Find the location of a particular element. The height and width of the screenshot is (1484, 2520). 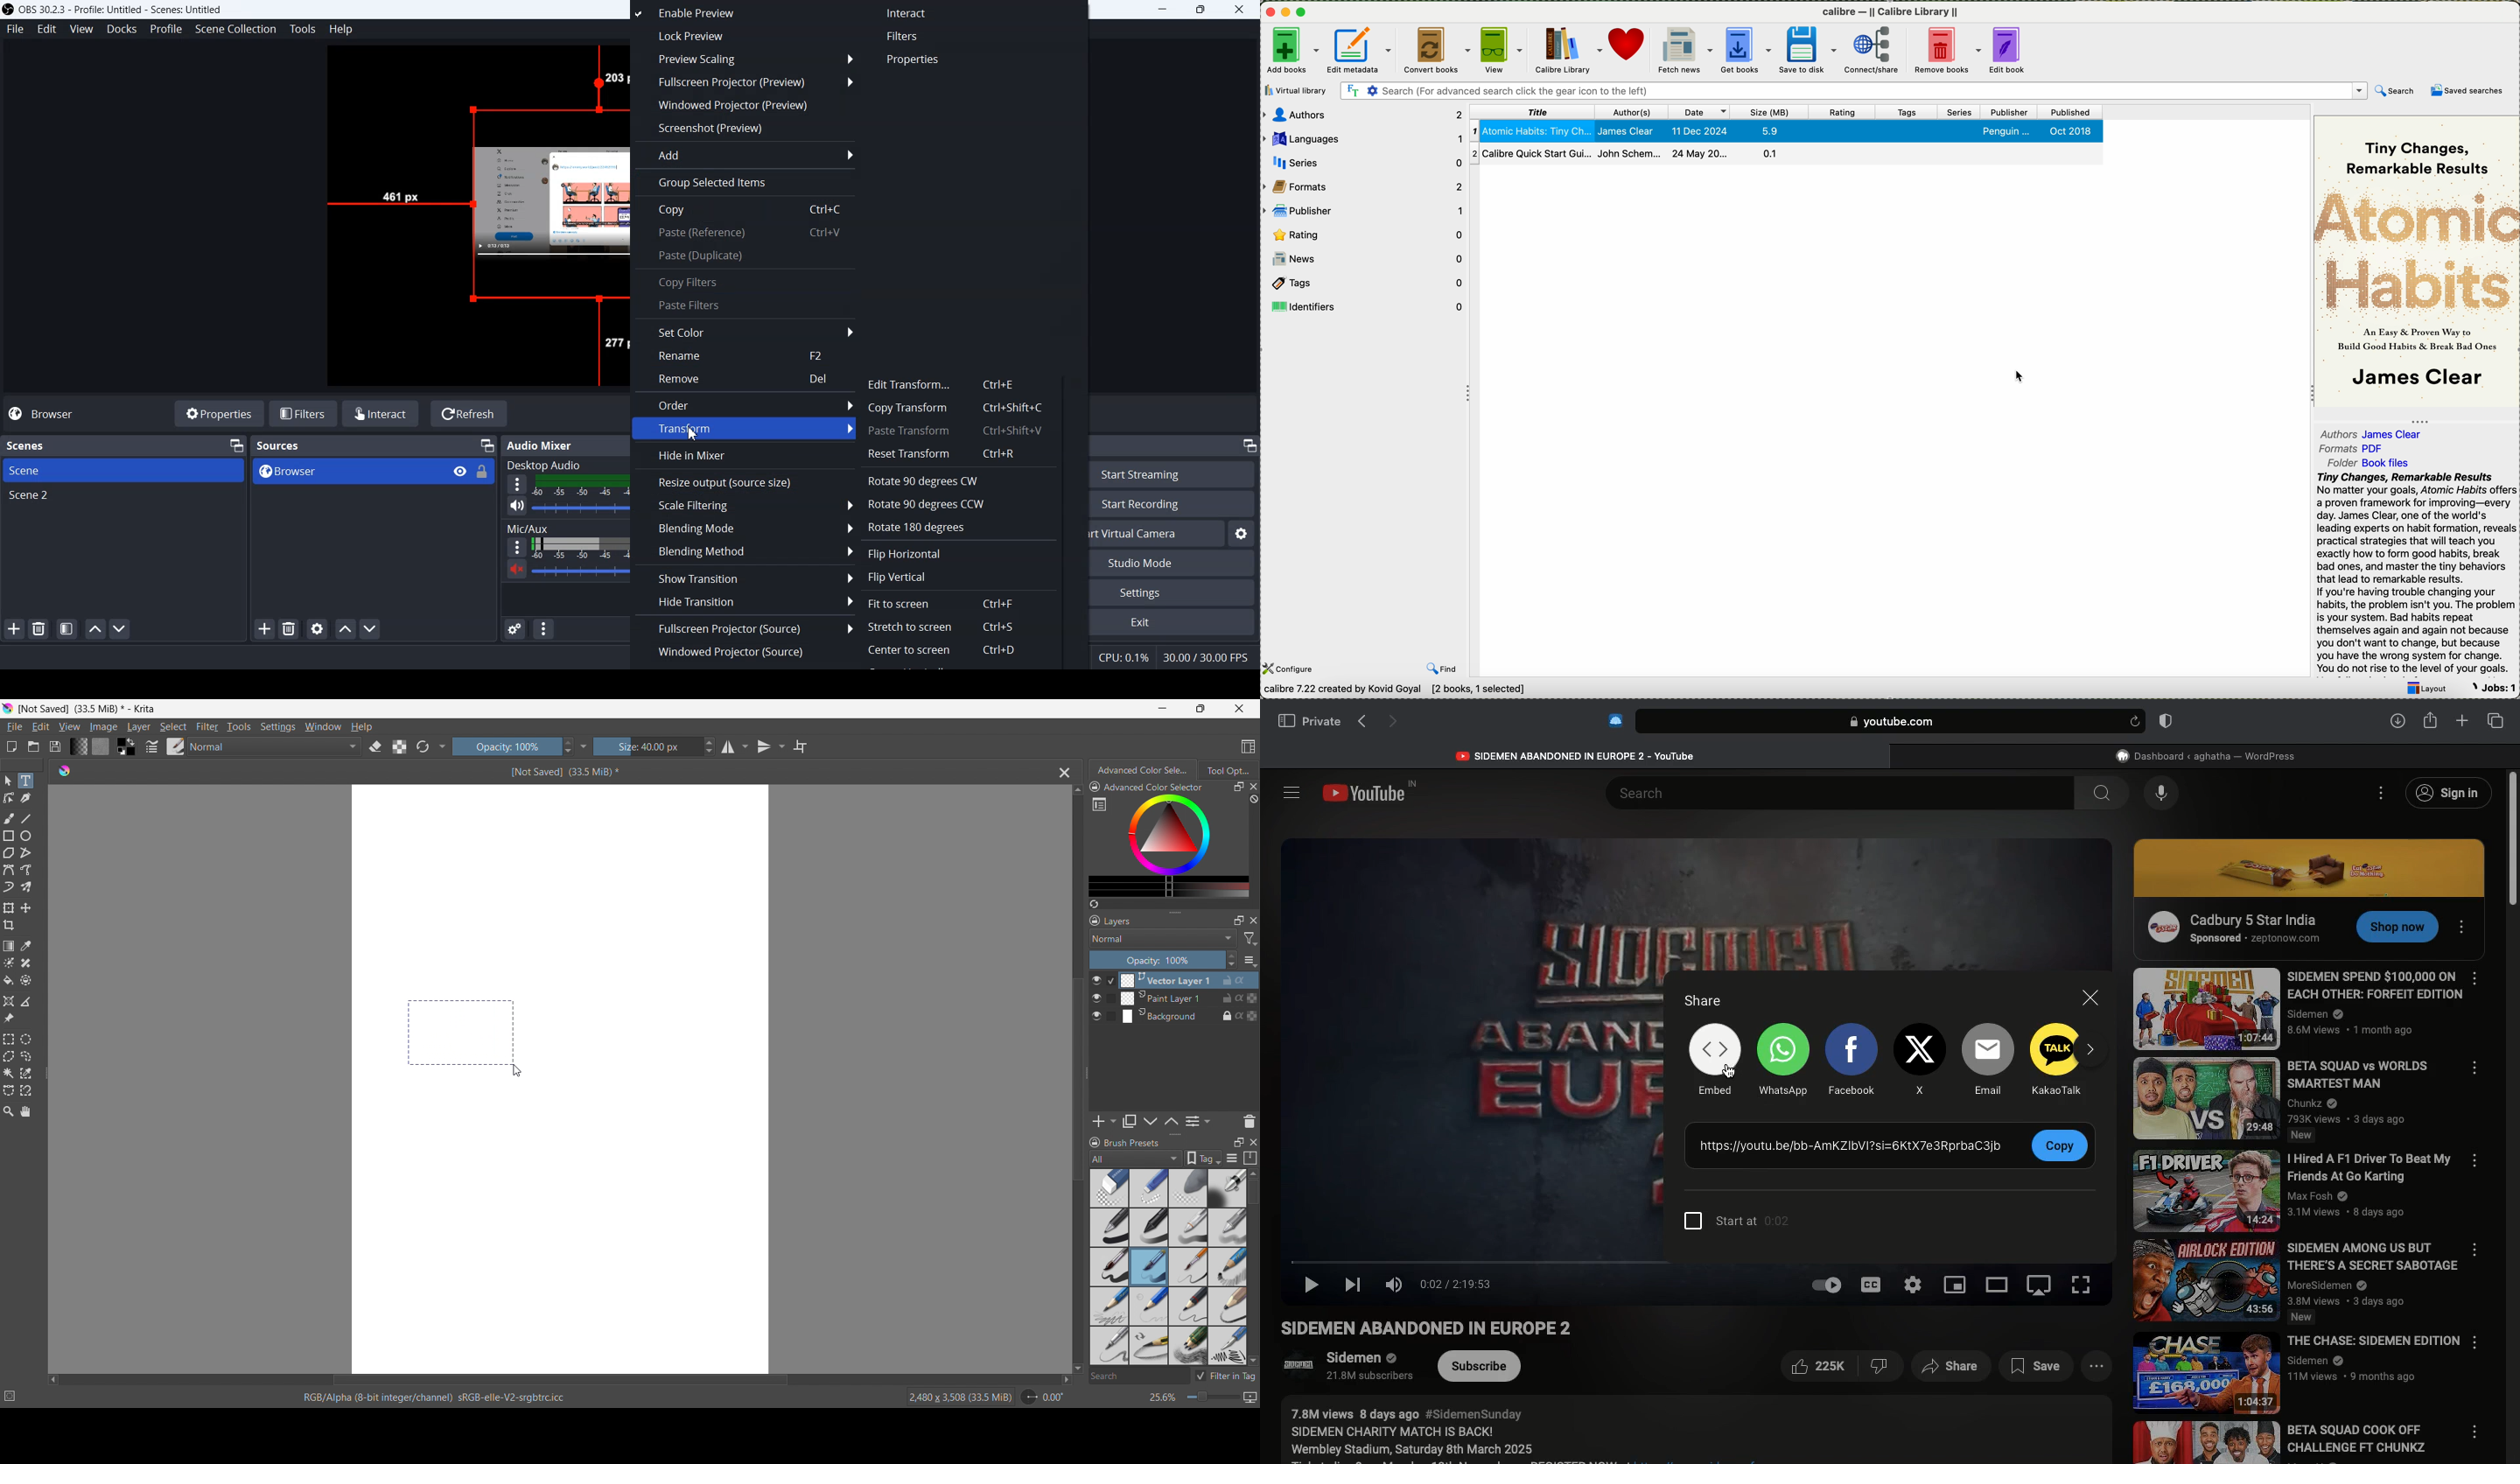

Cursor  is located at coordinates (695, 432).